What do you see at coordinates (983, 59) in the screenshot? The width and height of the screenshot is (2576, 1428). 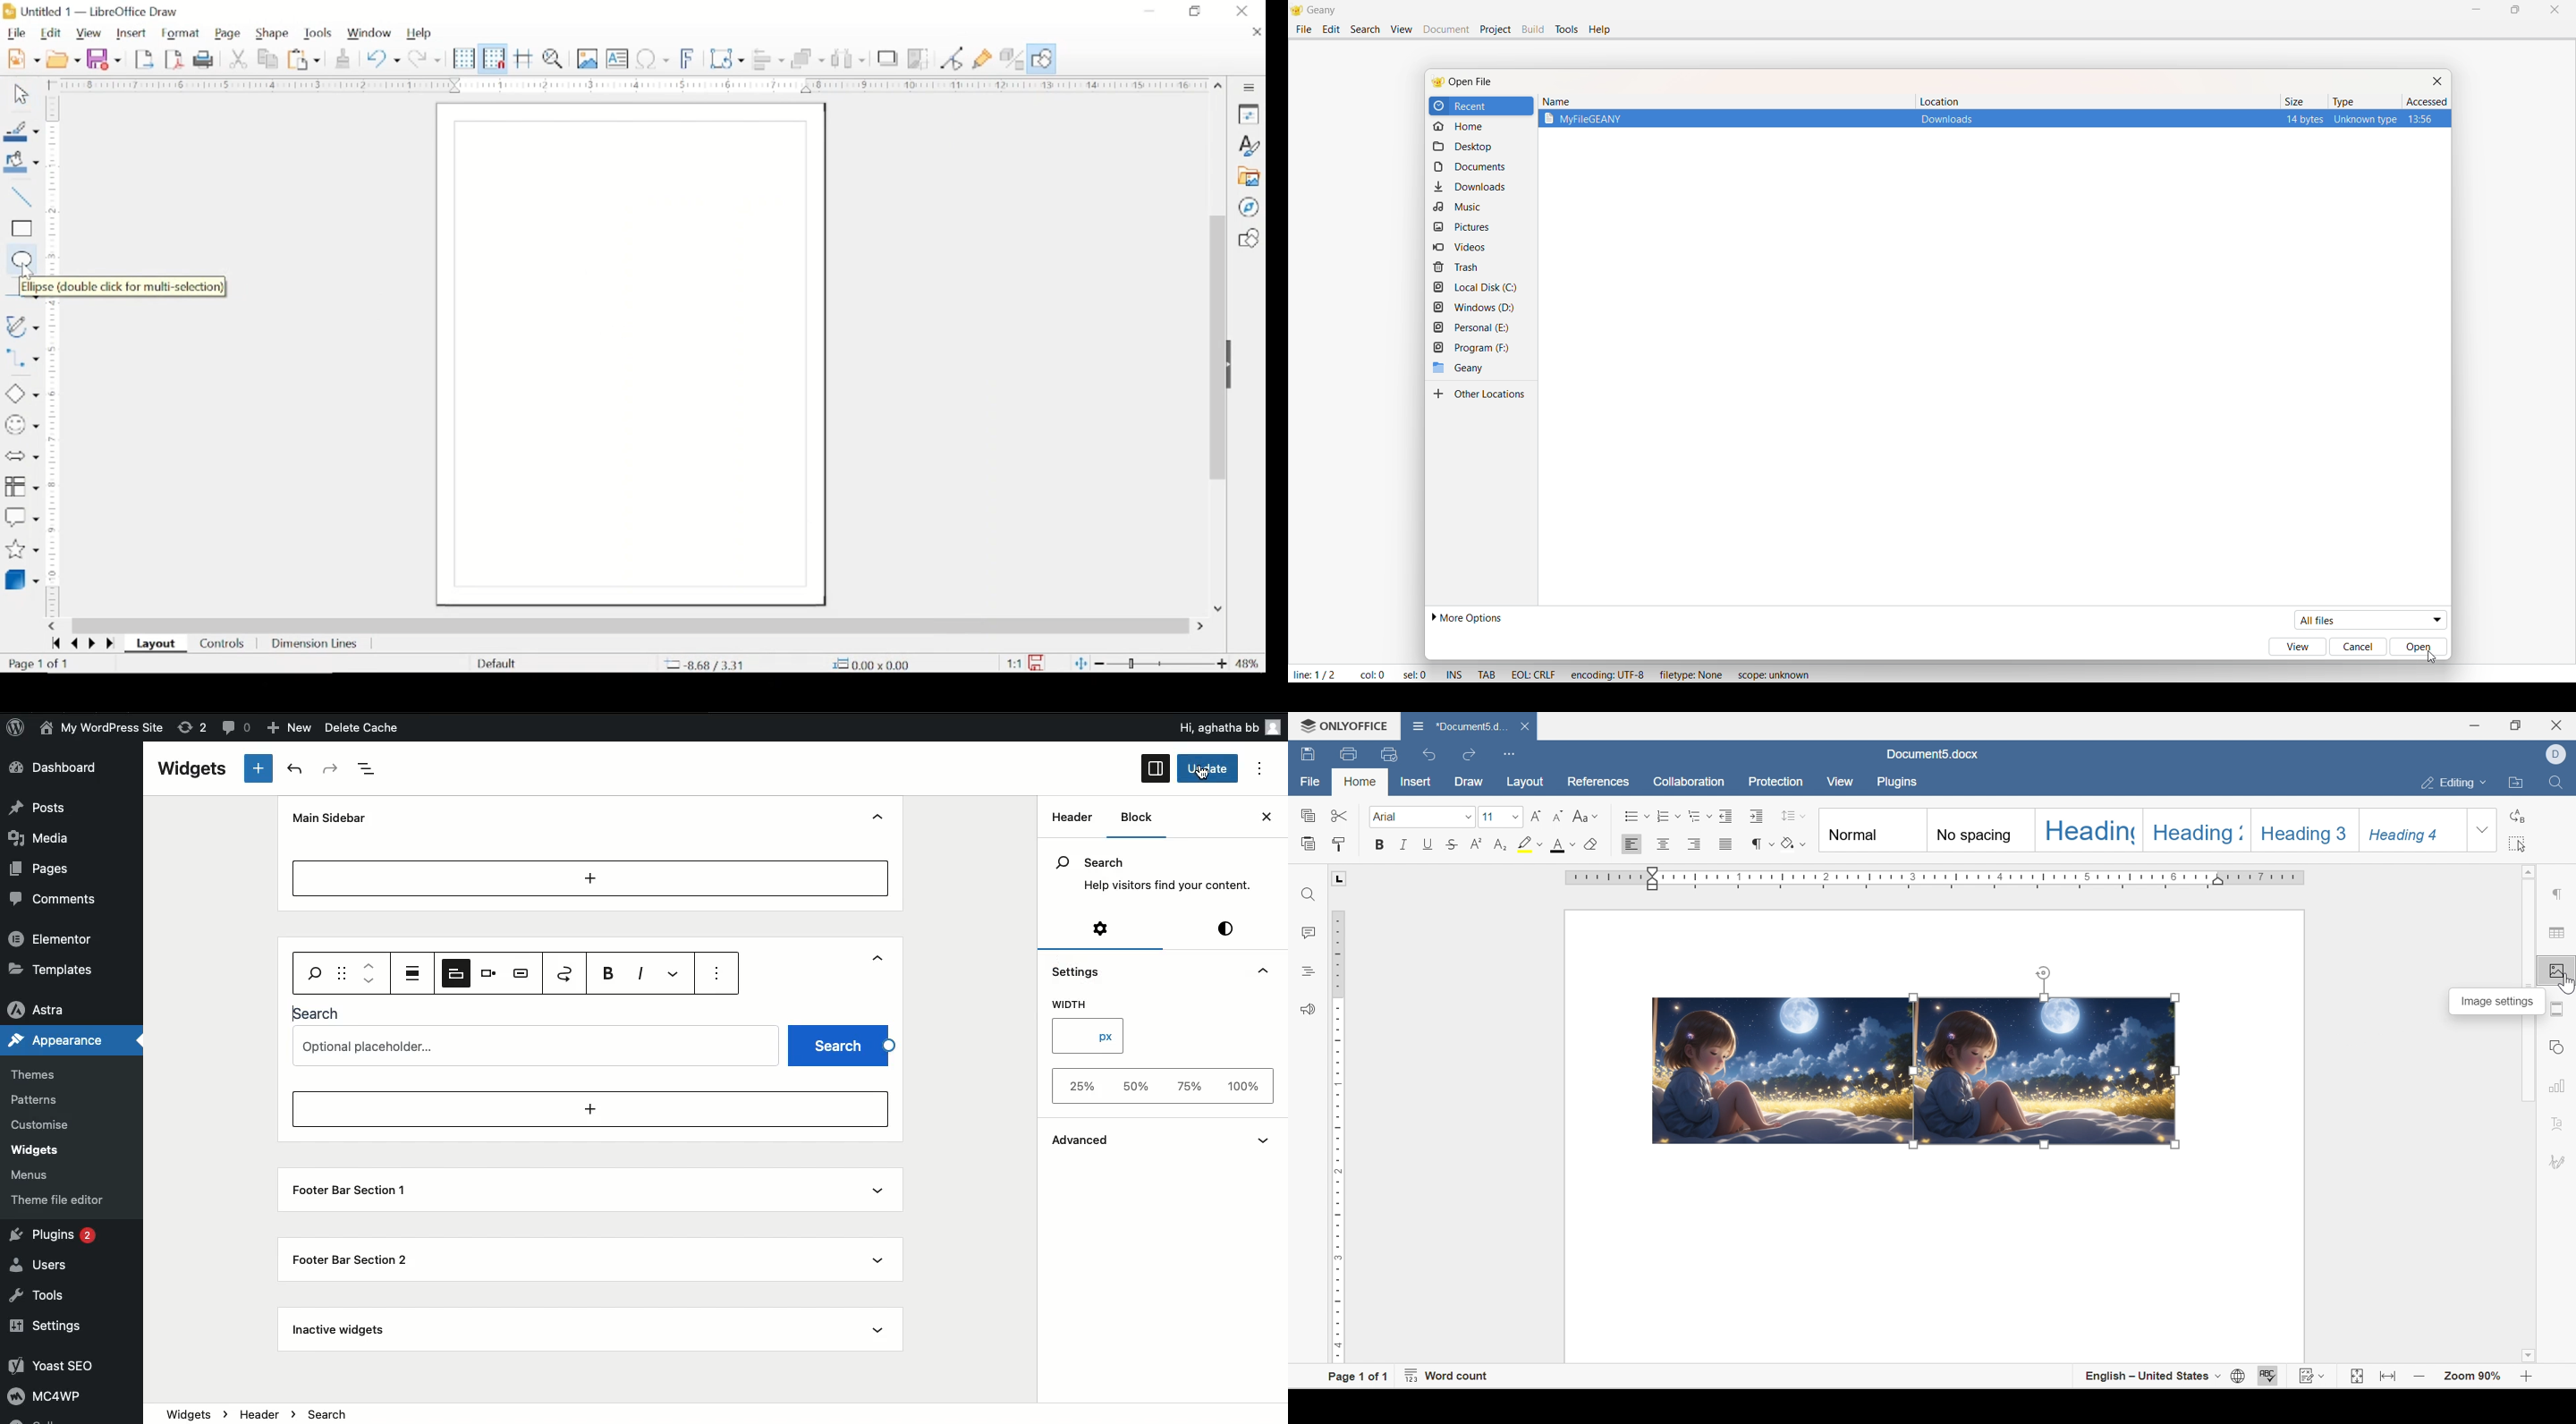 I see `show gluepoint functions` at bounding box center [983, 59].